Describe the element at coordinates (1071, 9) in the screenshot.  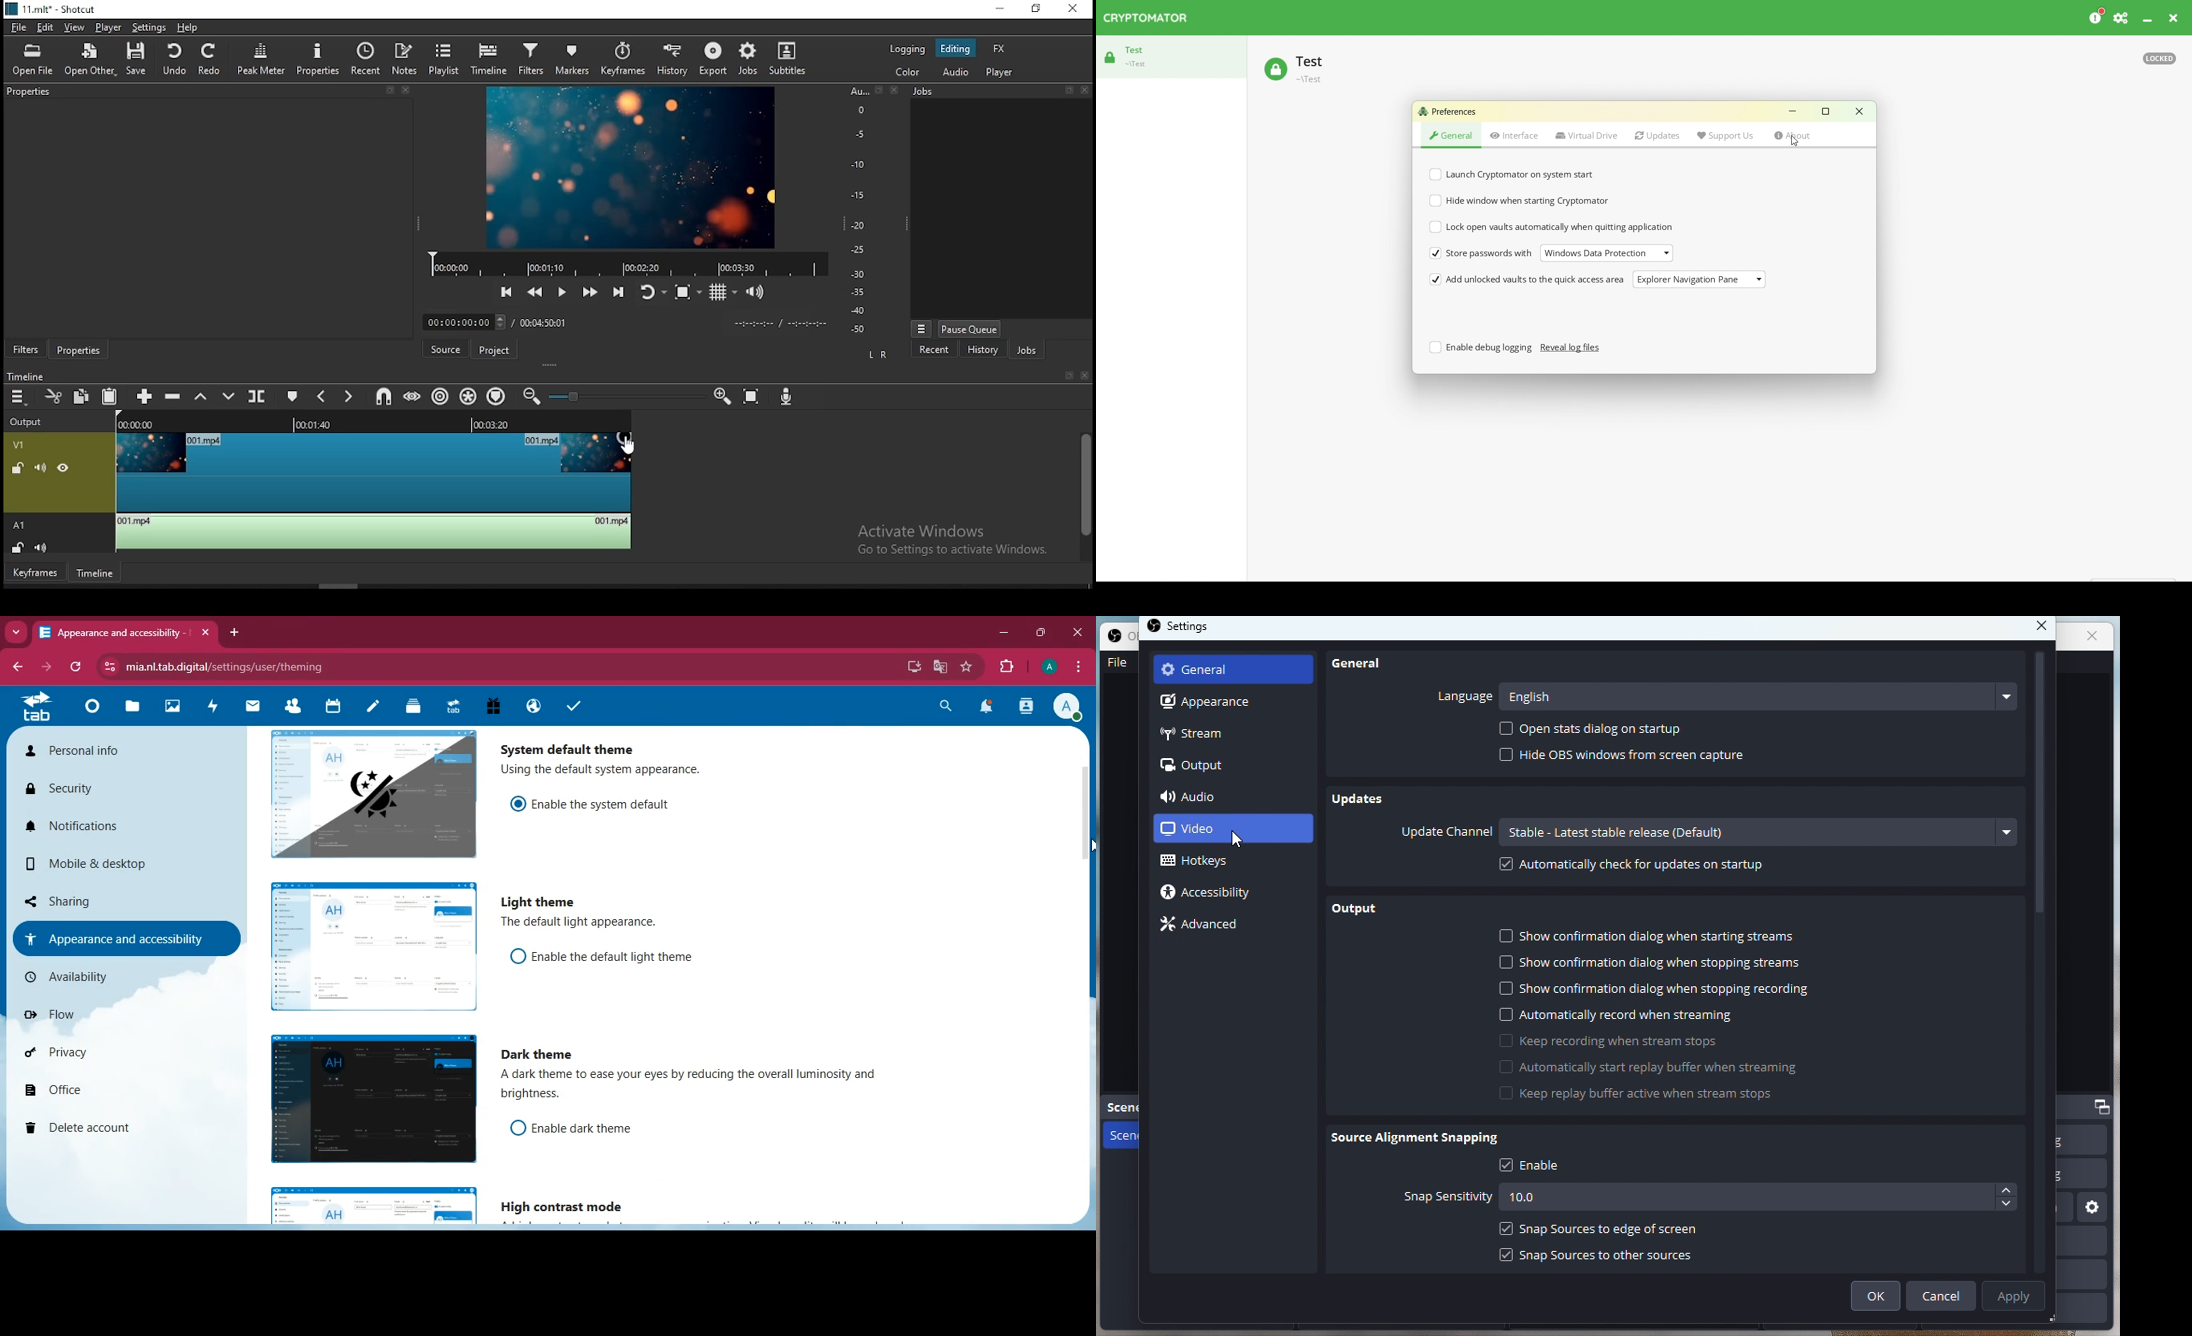
I see `close window` at that location.